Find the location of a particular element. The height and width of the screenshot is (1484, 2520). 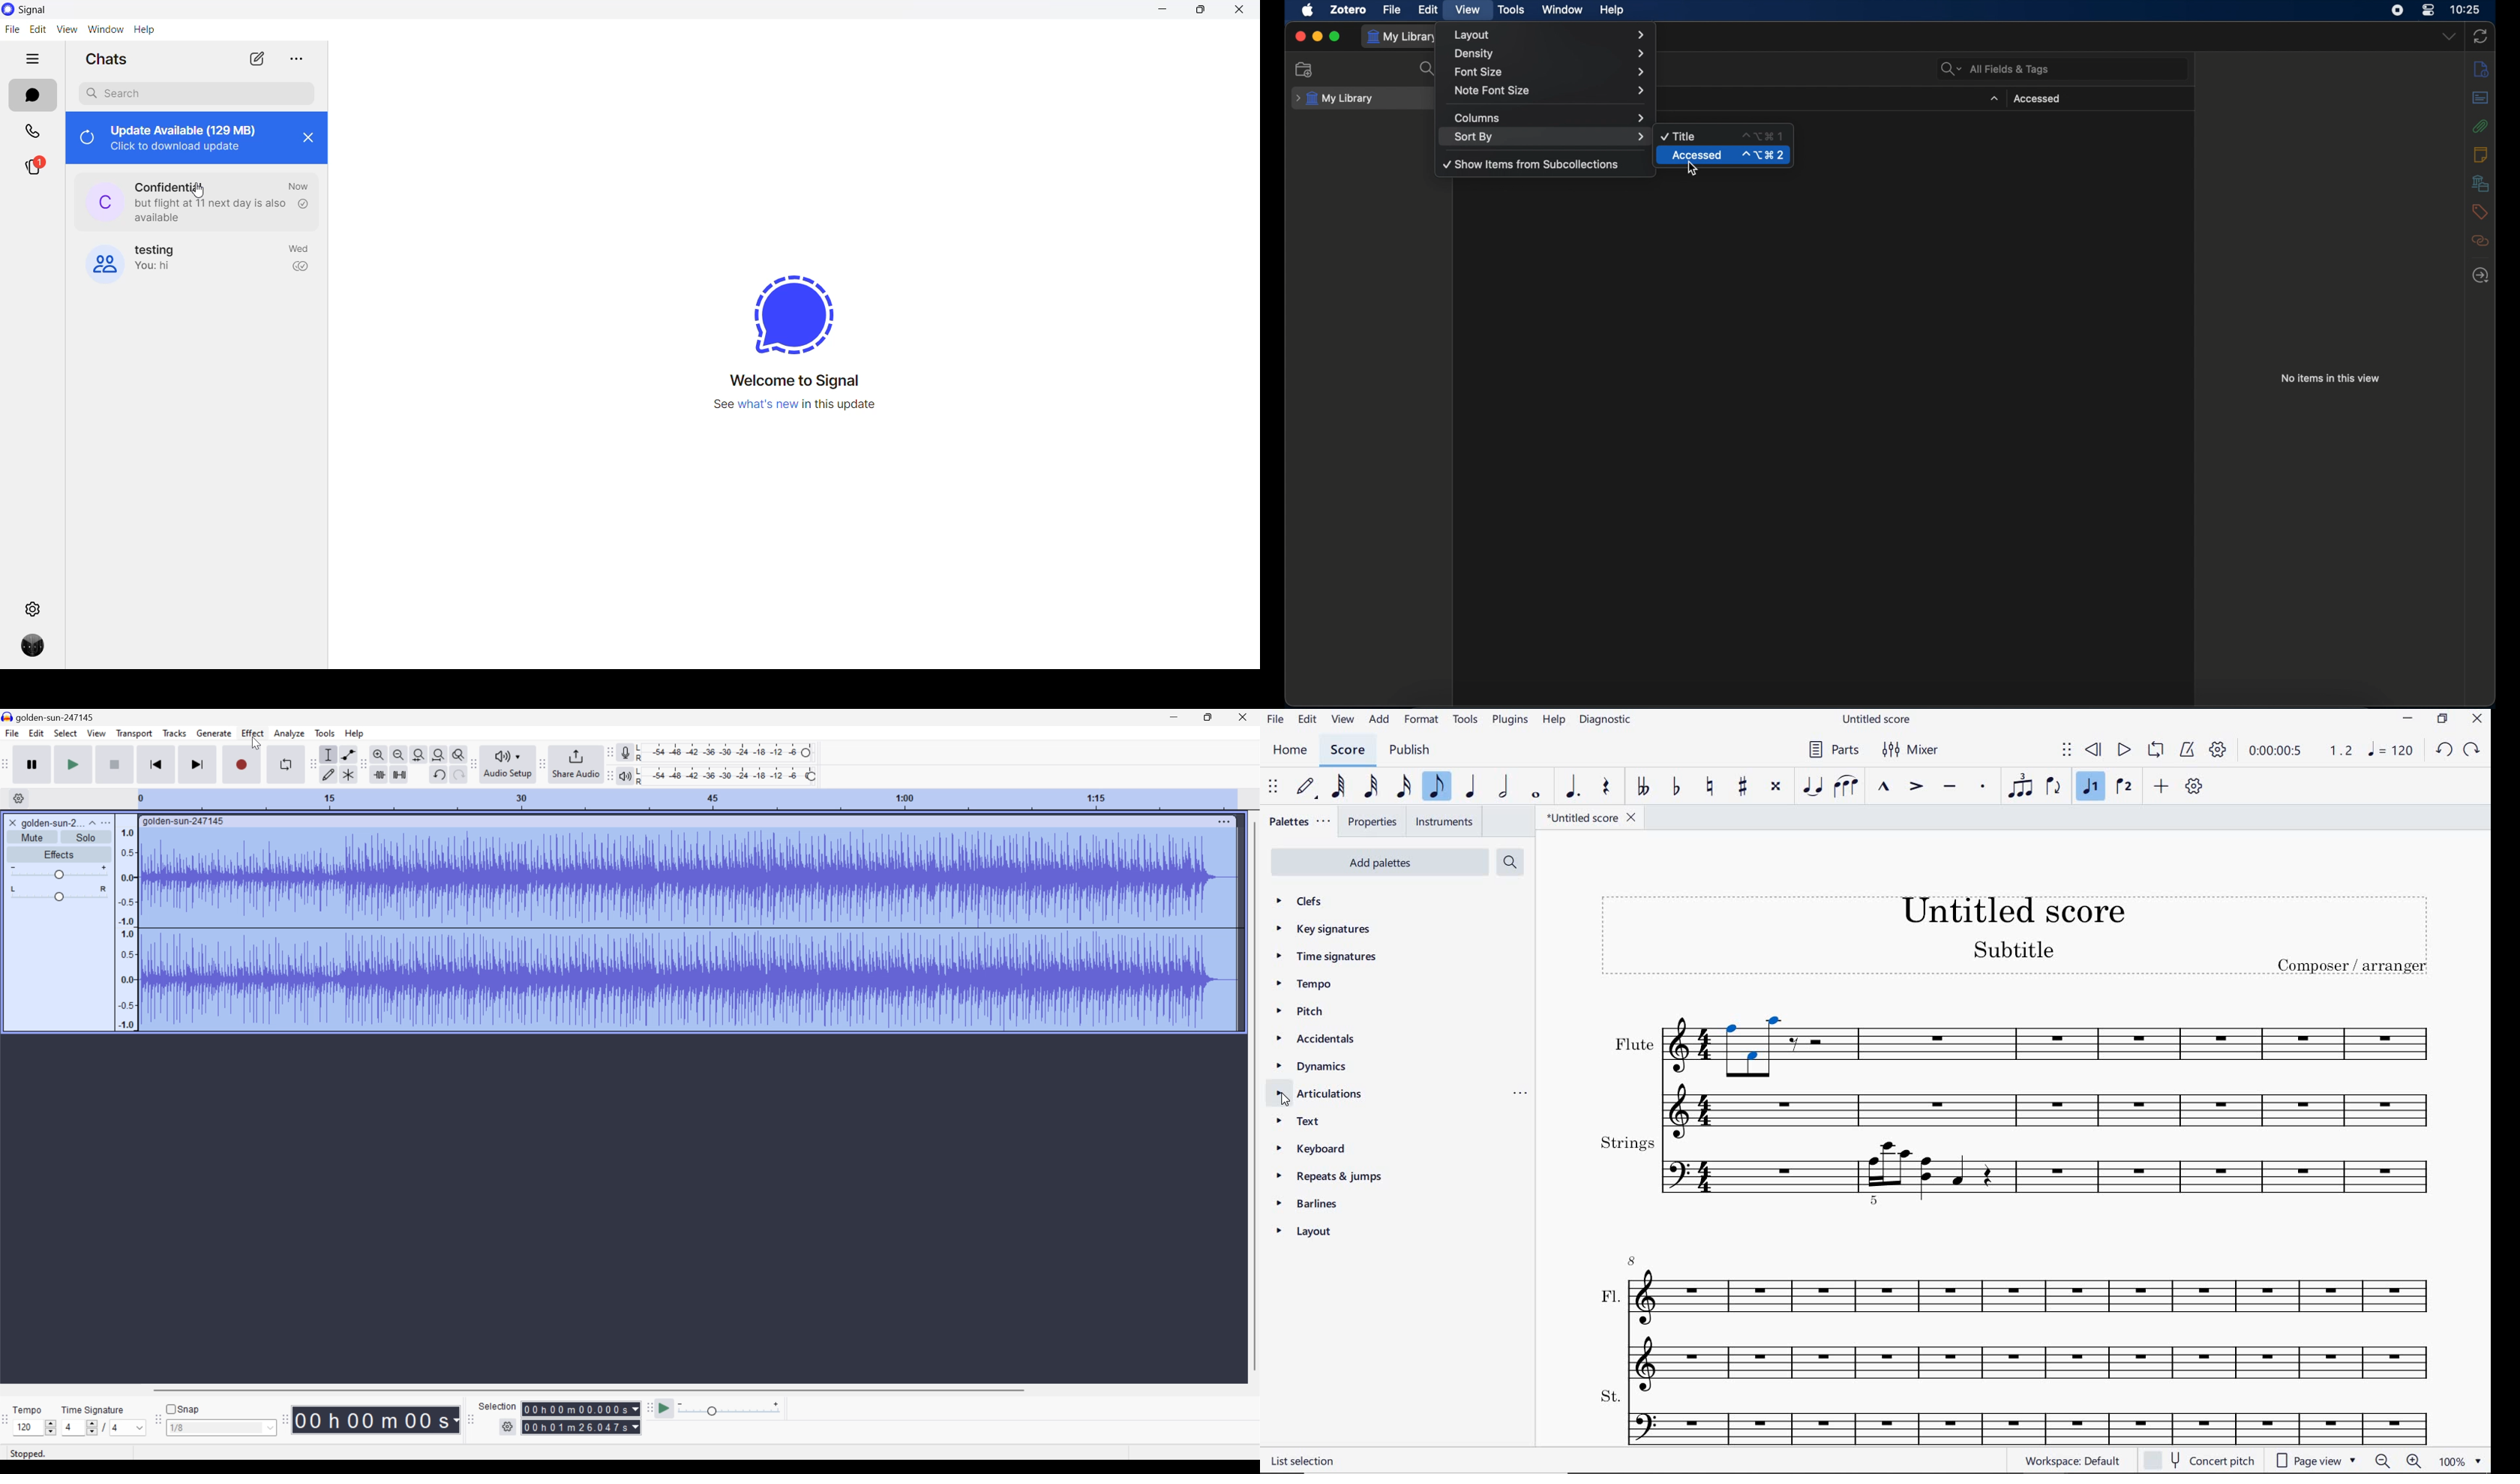

PROPERTIES is located at coordinates (1375, 820).